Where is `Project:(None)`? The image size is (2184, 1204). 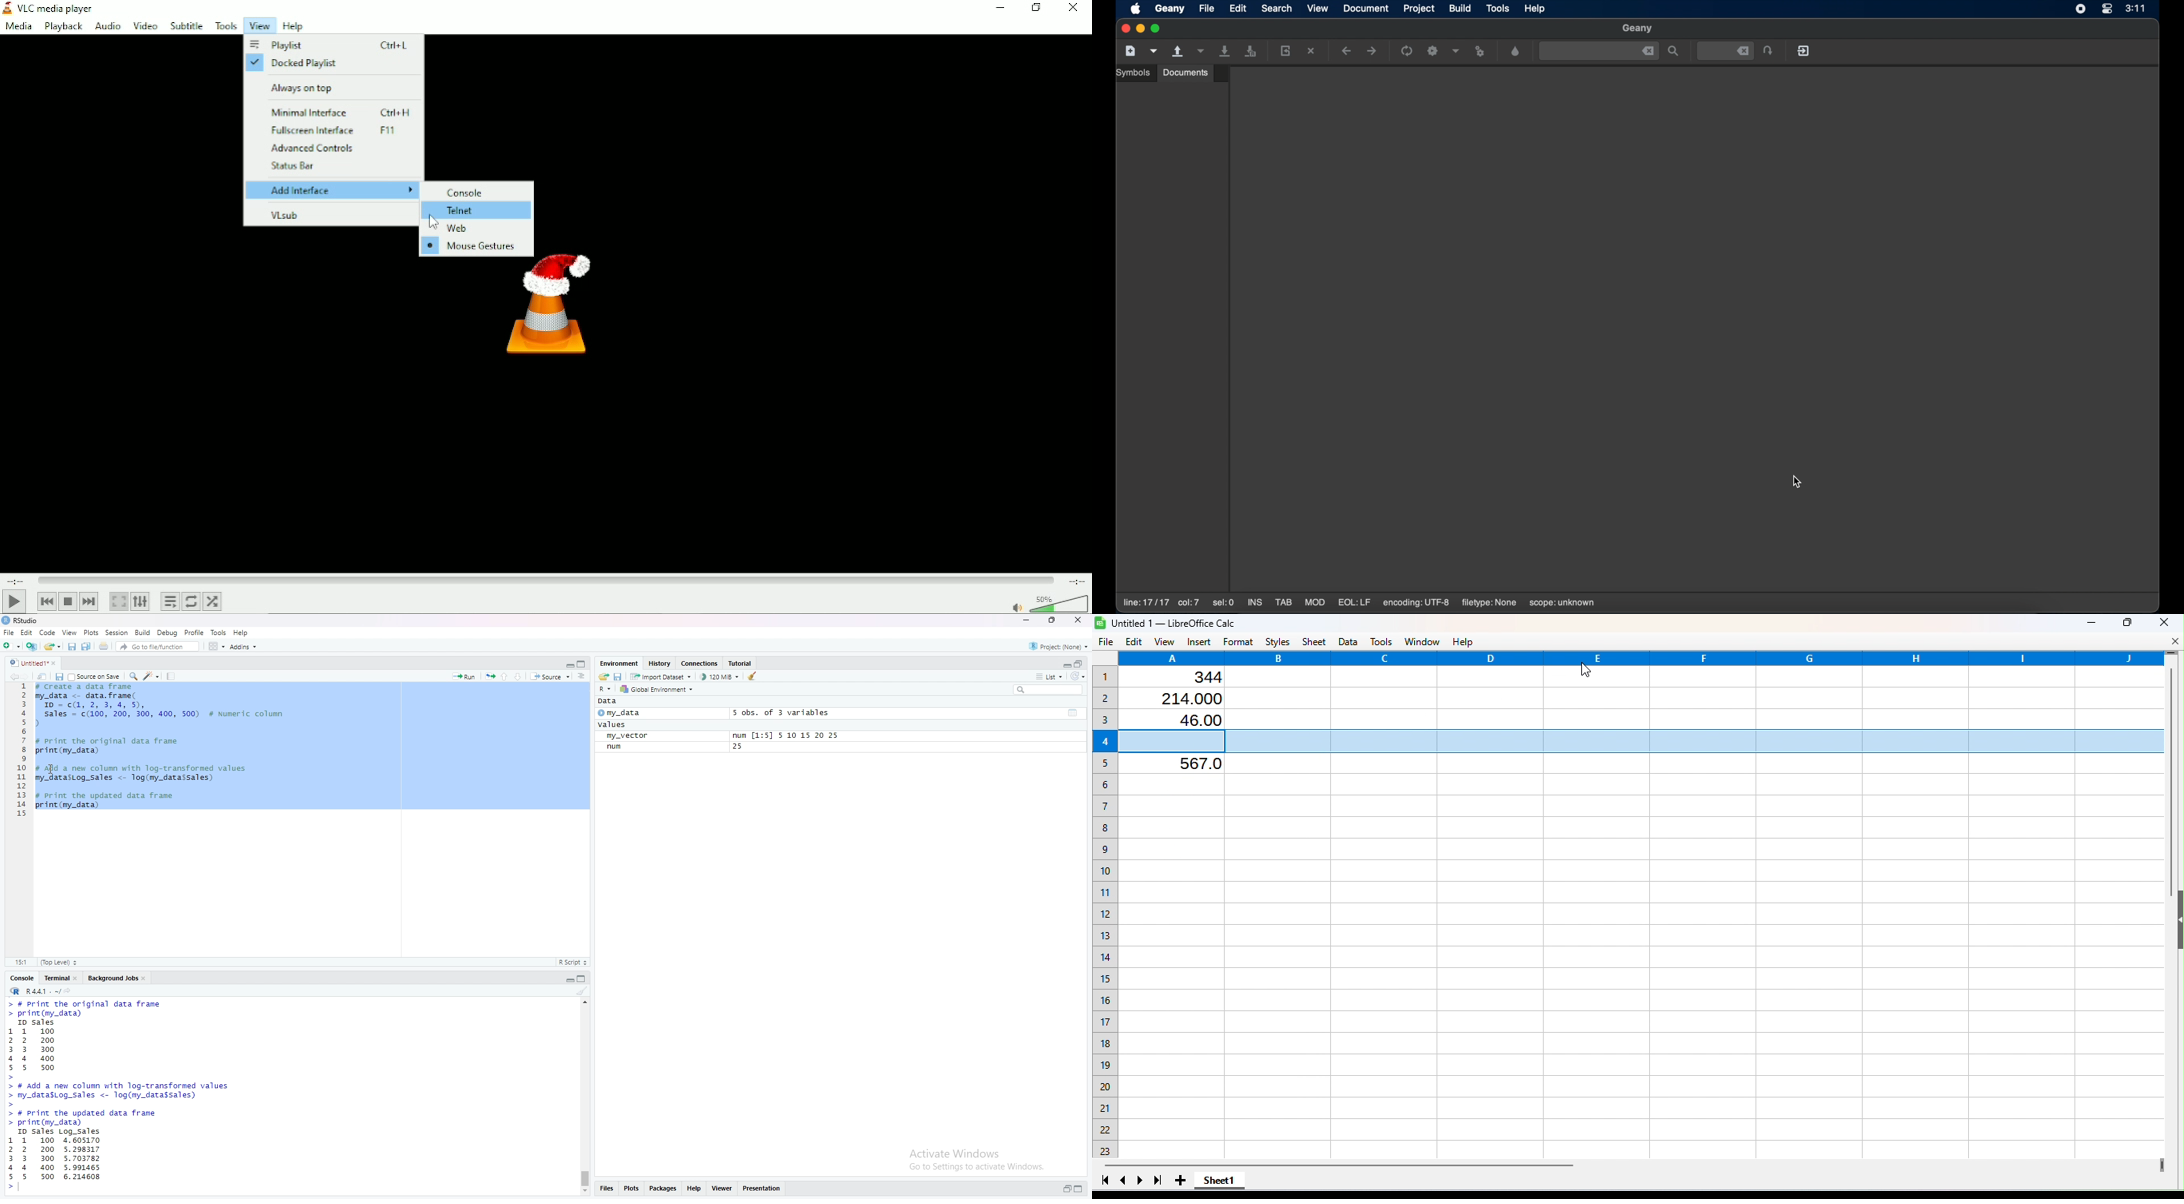 Project:(None) is located at coordinates (1061, 645).